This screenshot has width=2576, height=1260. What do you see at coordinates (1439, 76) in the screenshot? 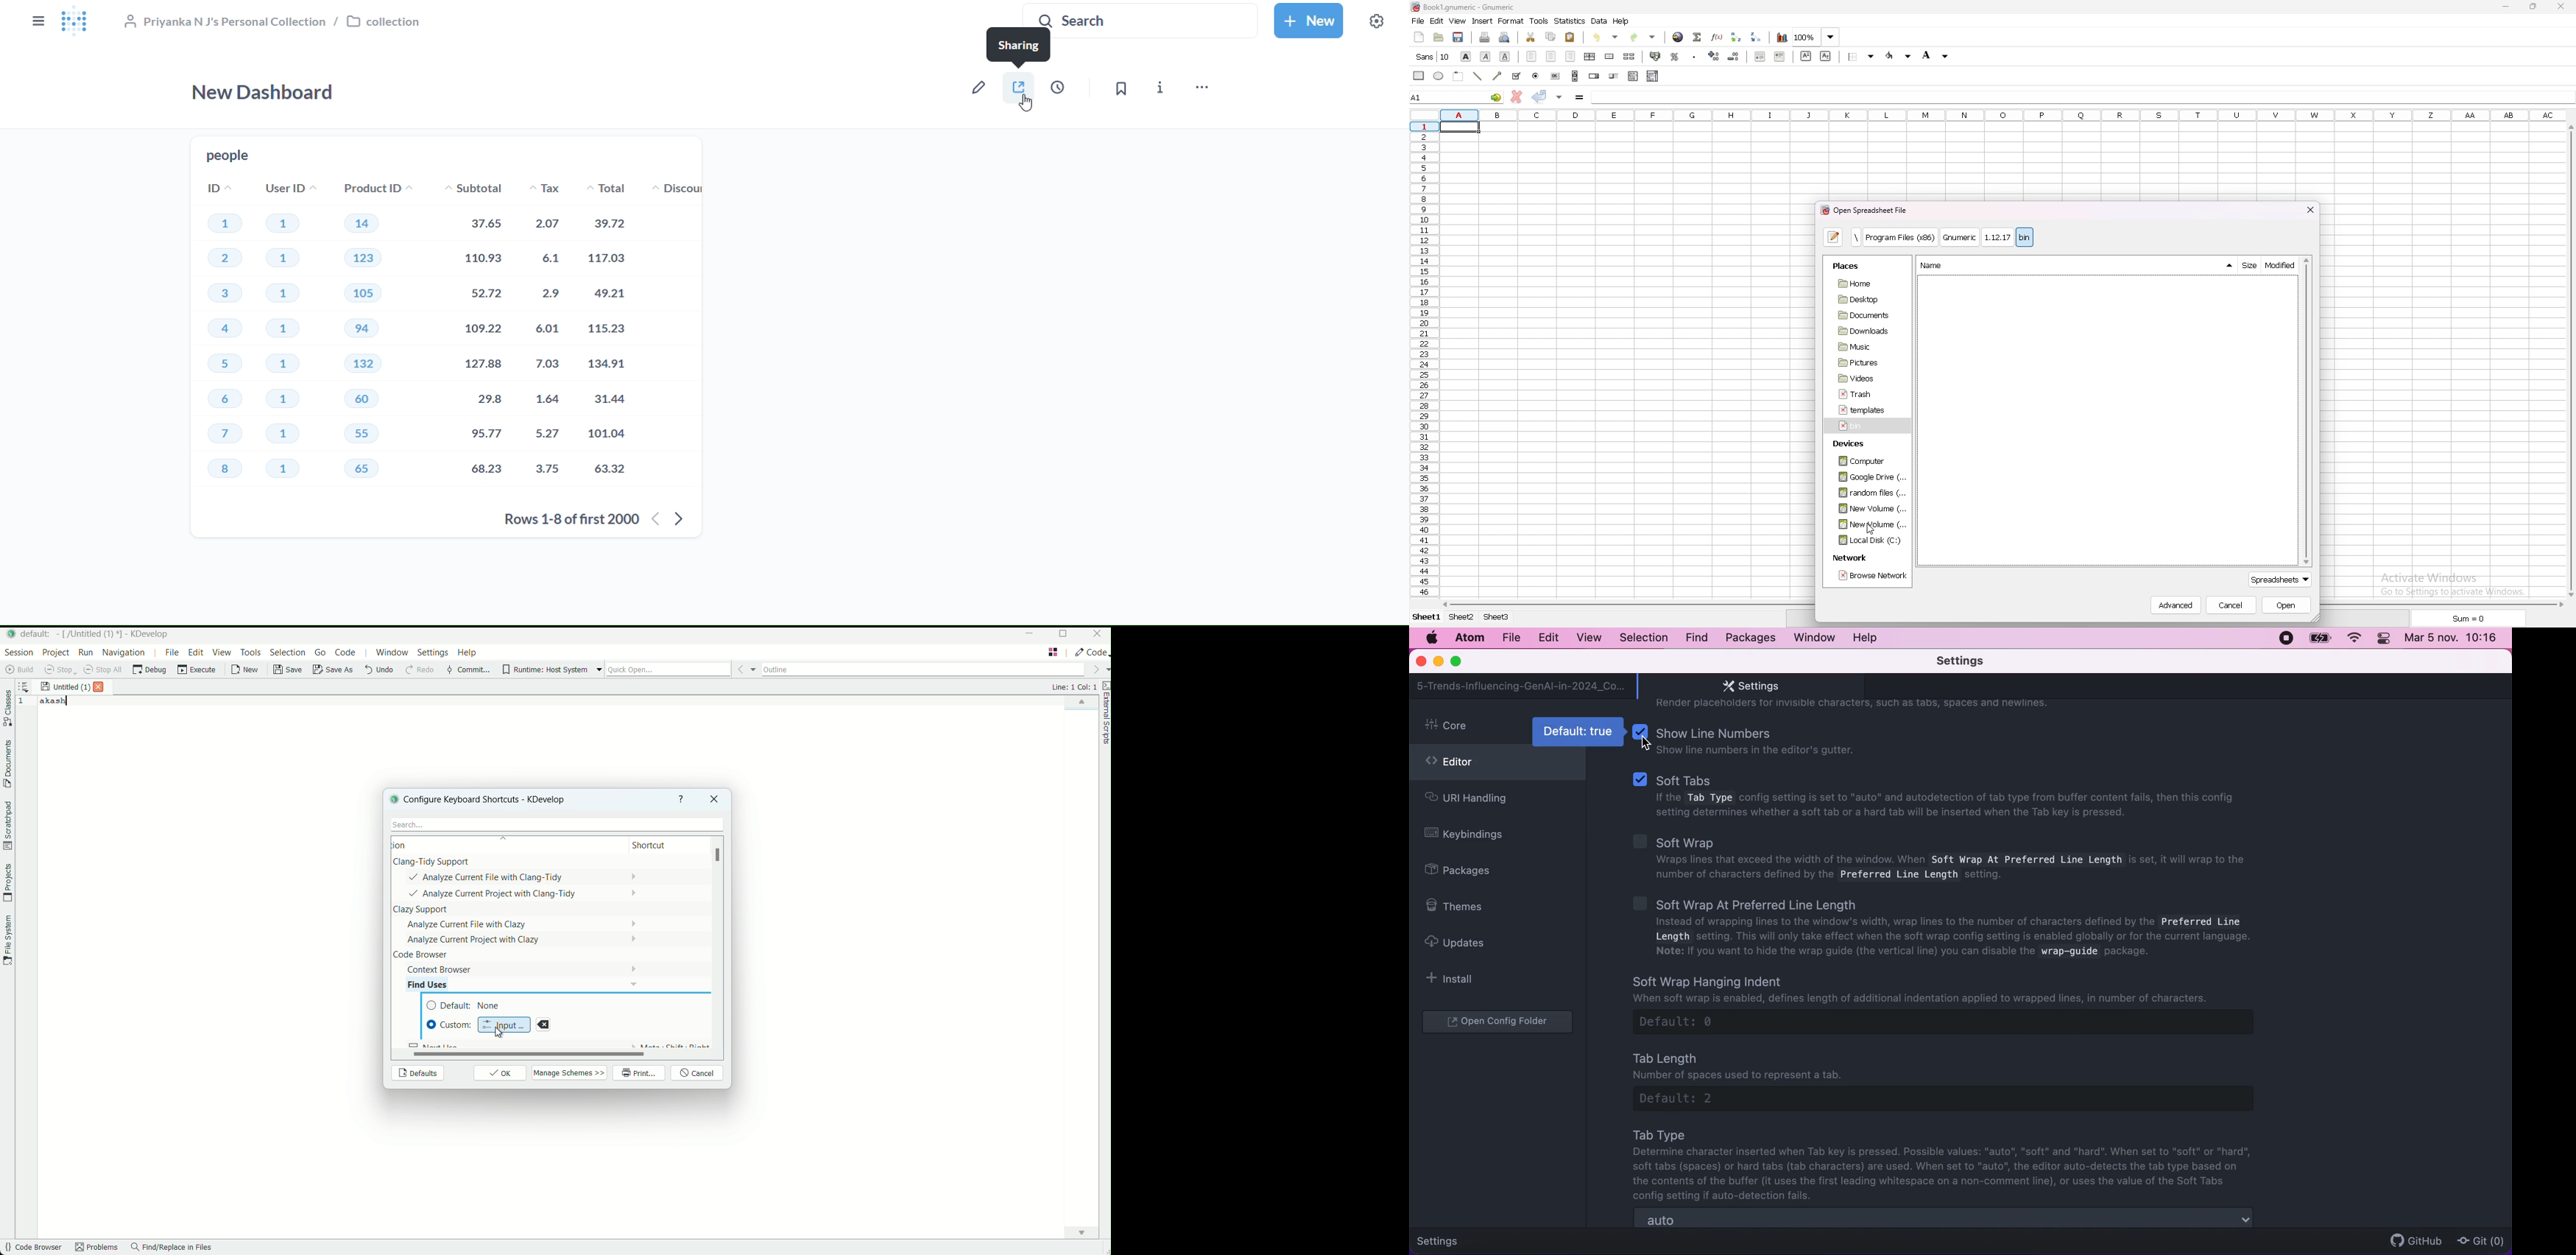
I see `ellipse` at bounding box center [1439, 76].